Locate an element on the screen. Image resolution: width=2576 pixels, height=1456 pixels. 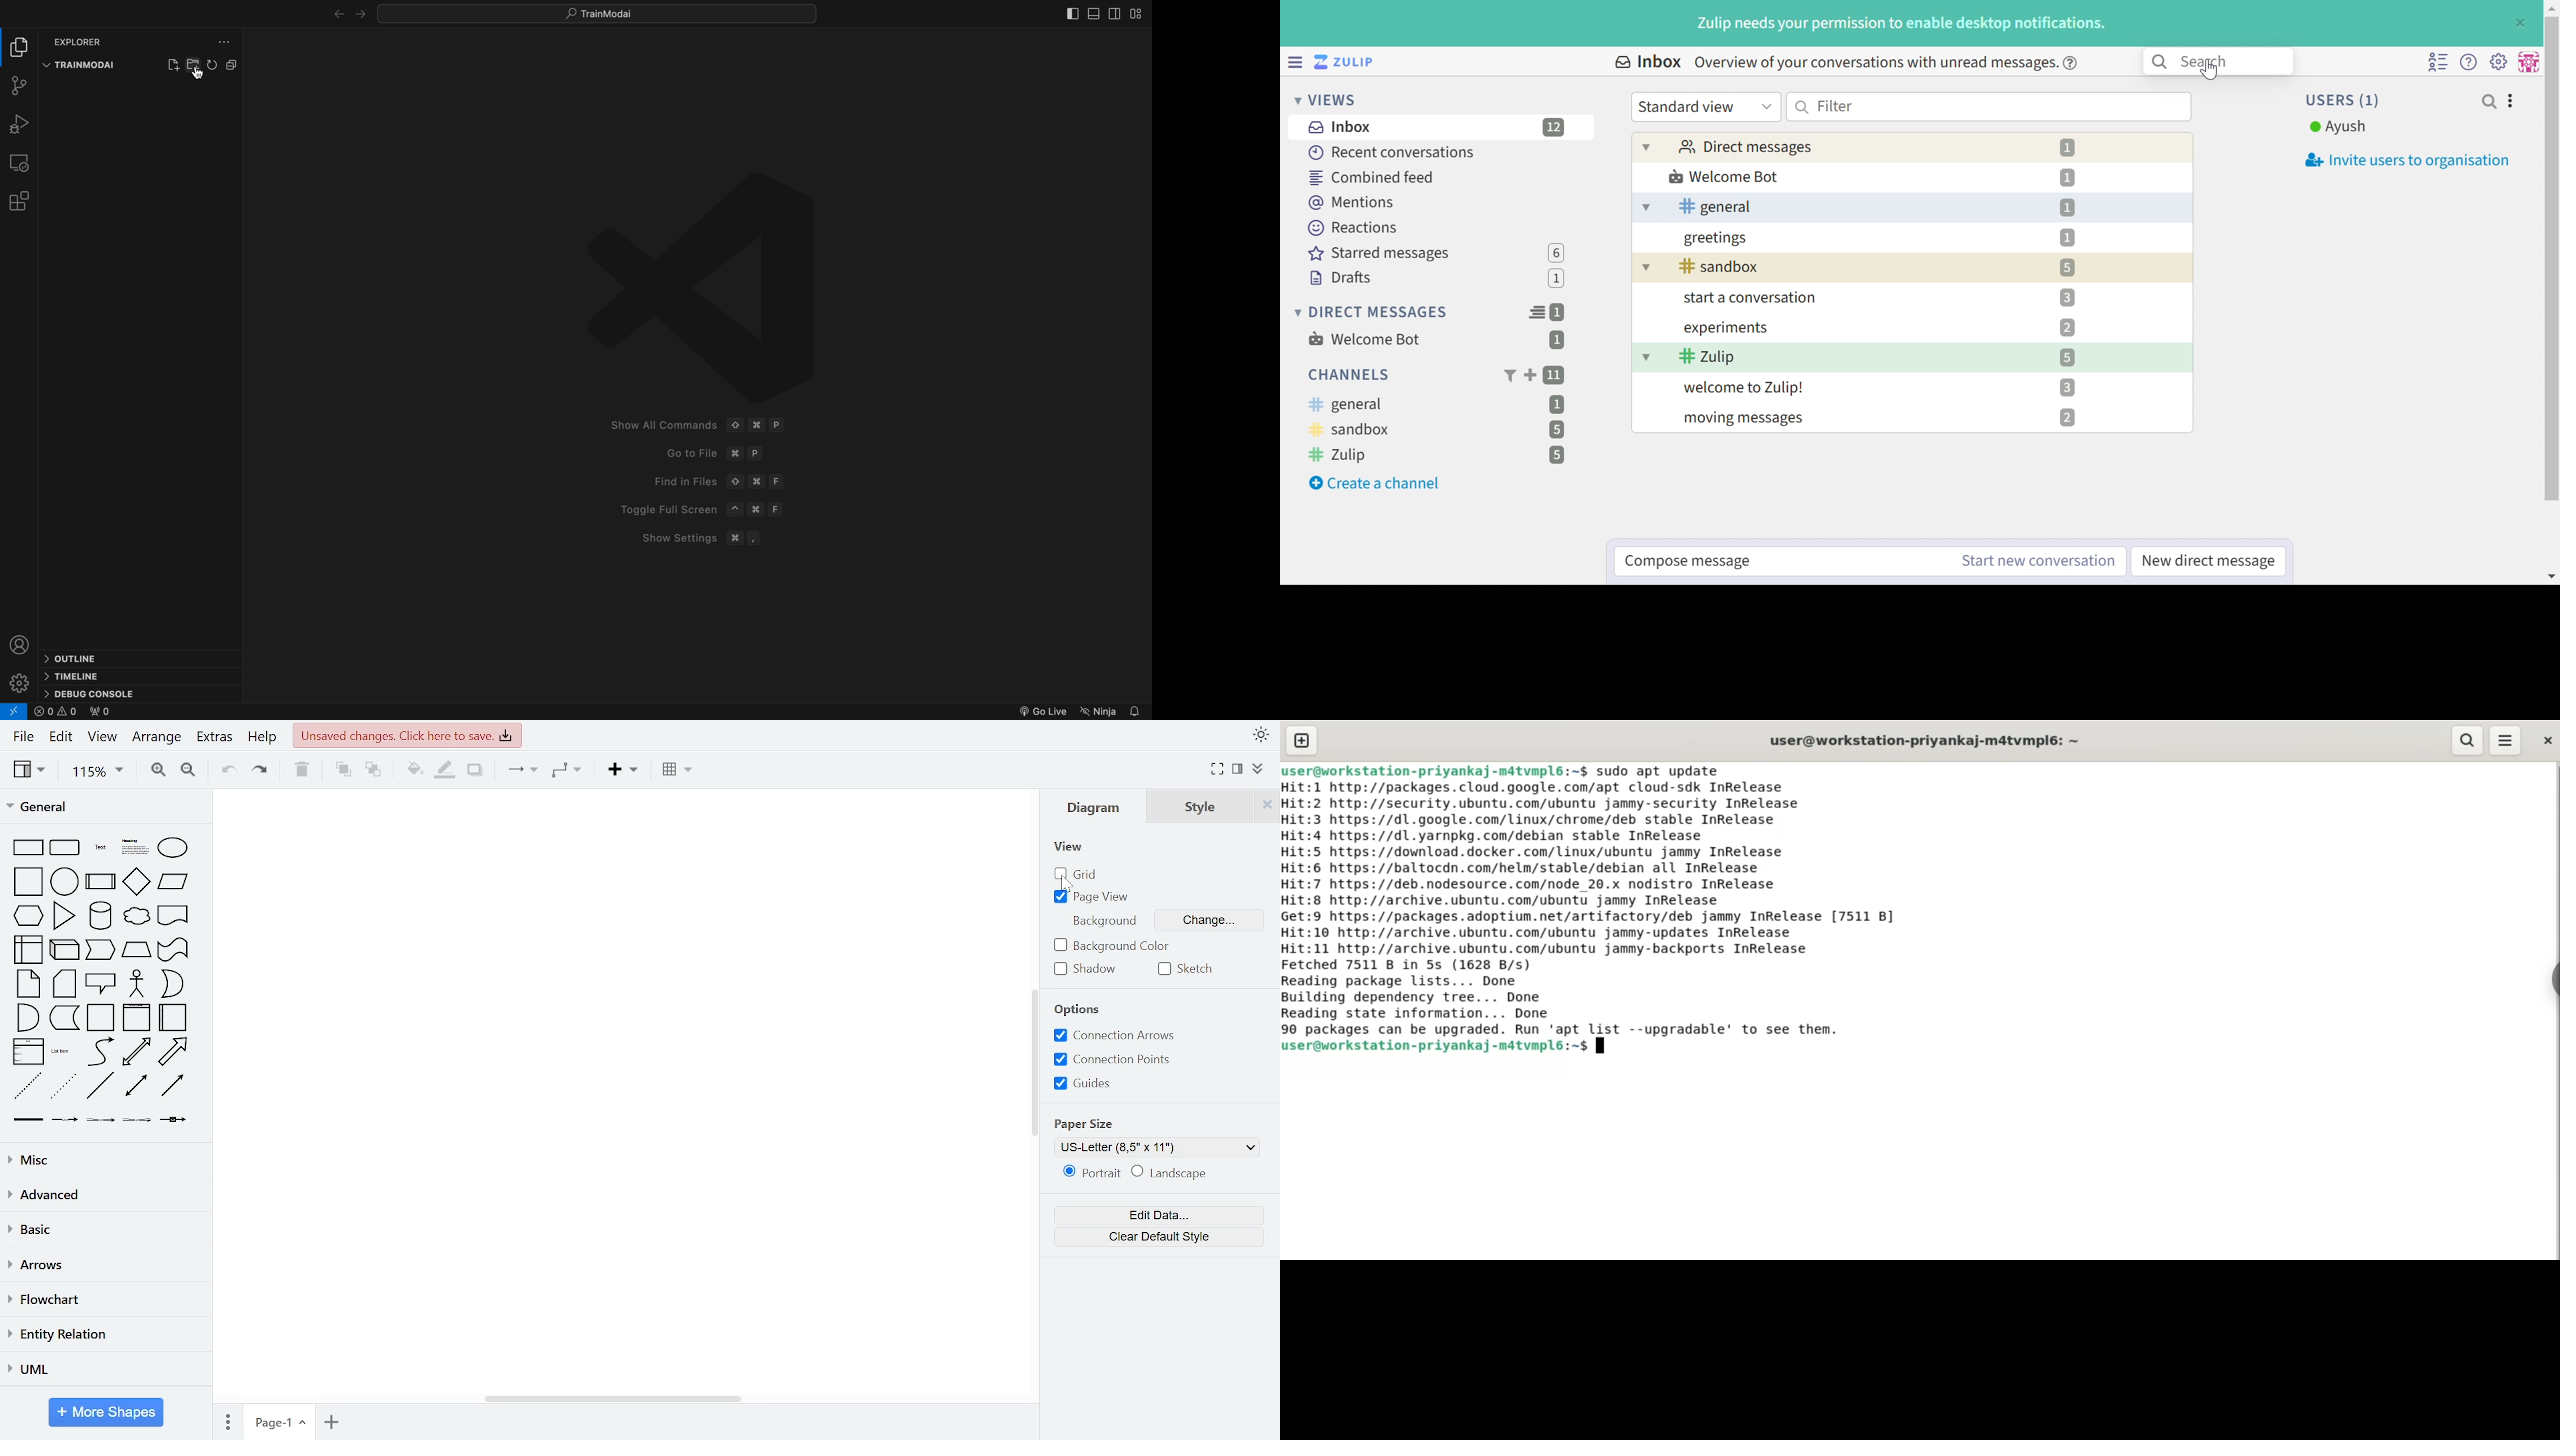
delete is located at coordinates (301, 769).